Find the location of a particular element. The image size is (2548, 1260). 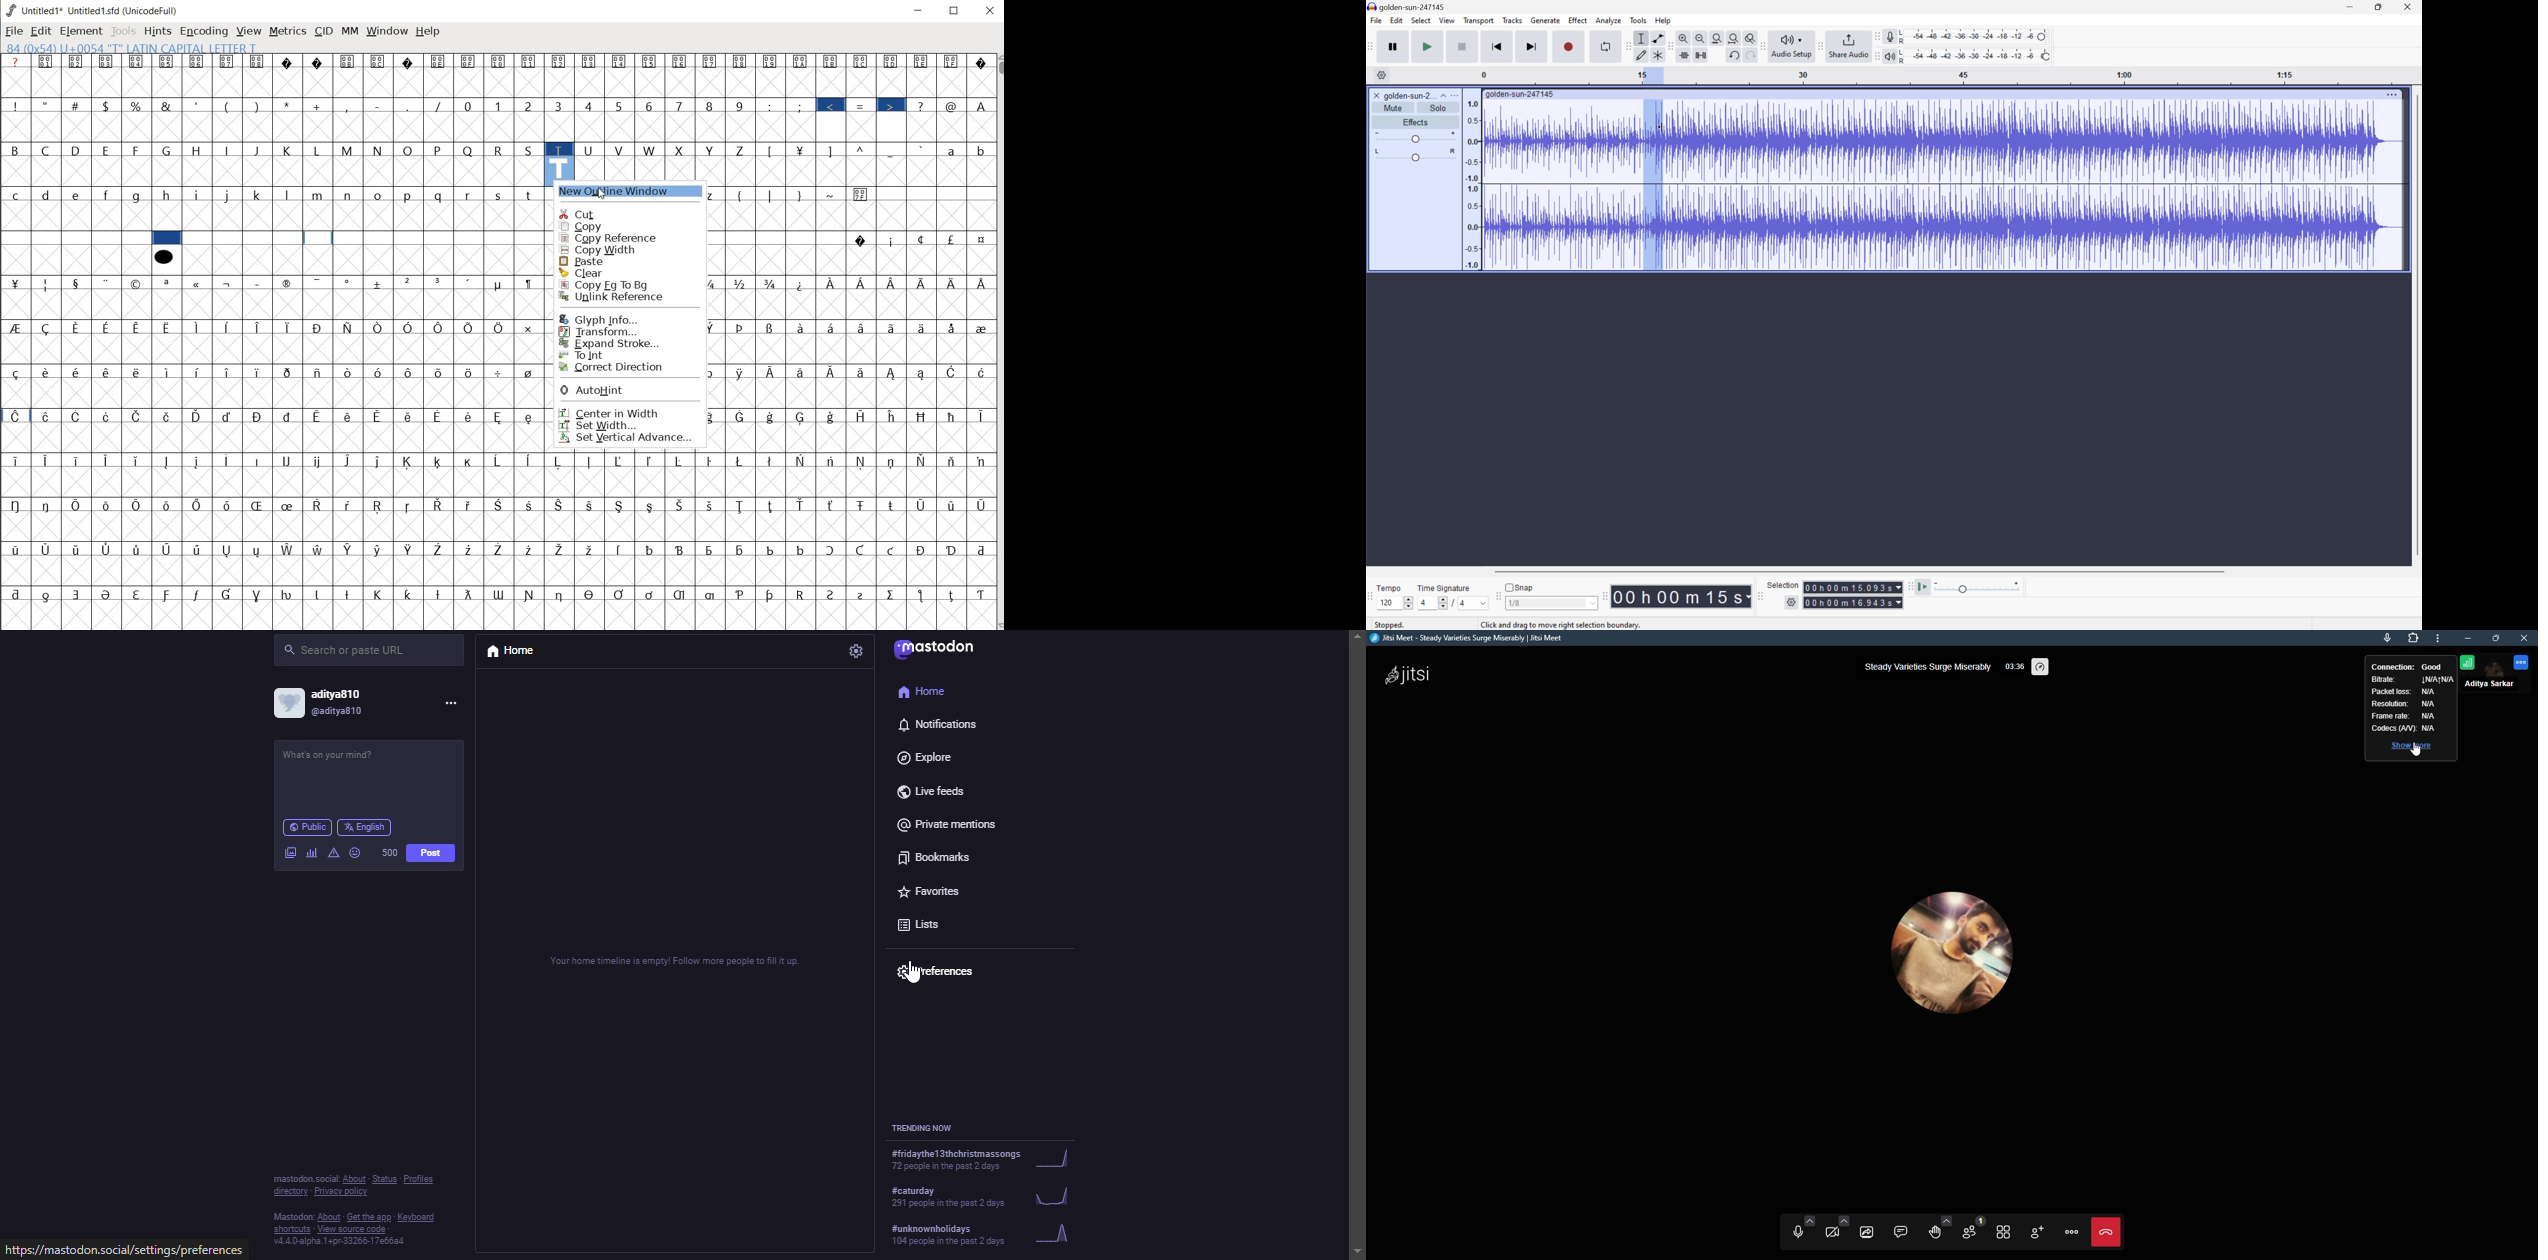

glyph info is located at coordinates (131, 47).